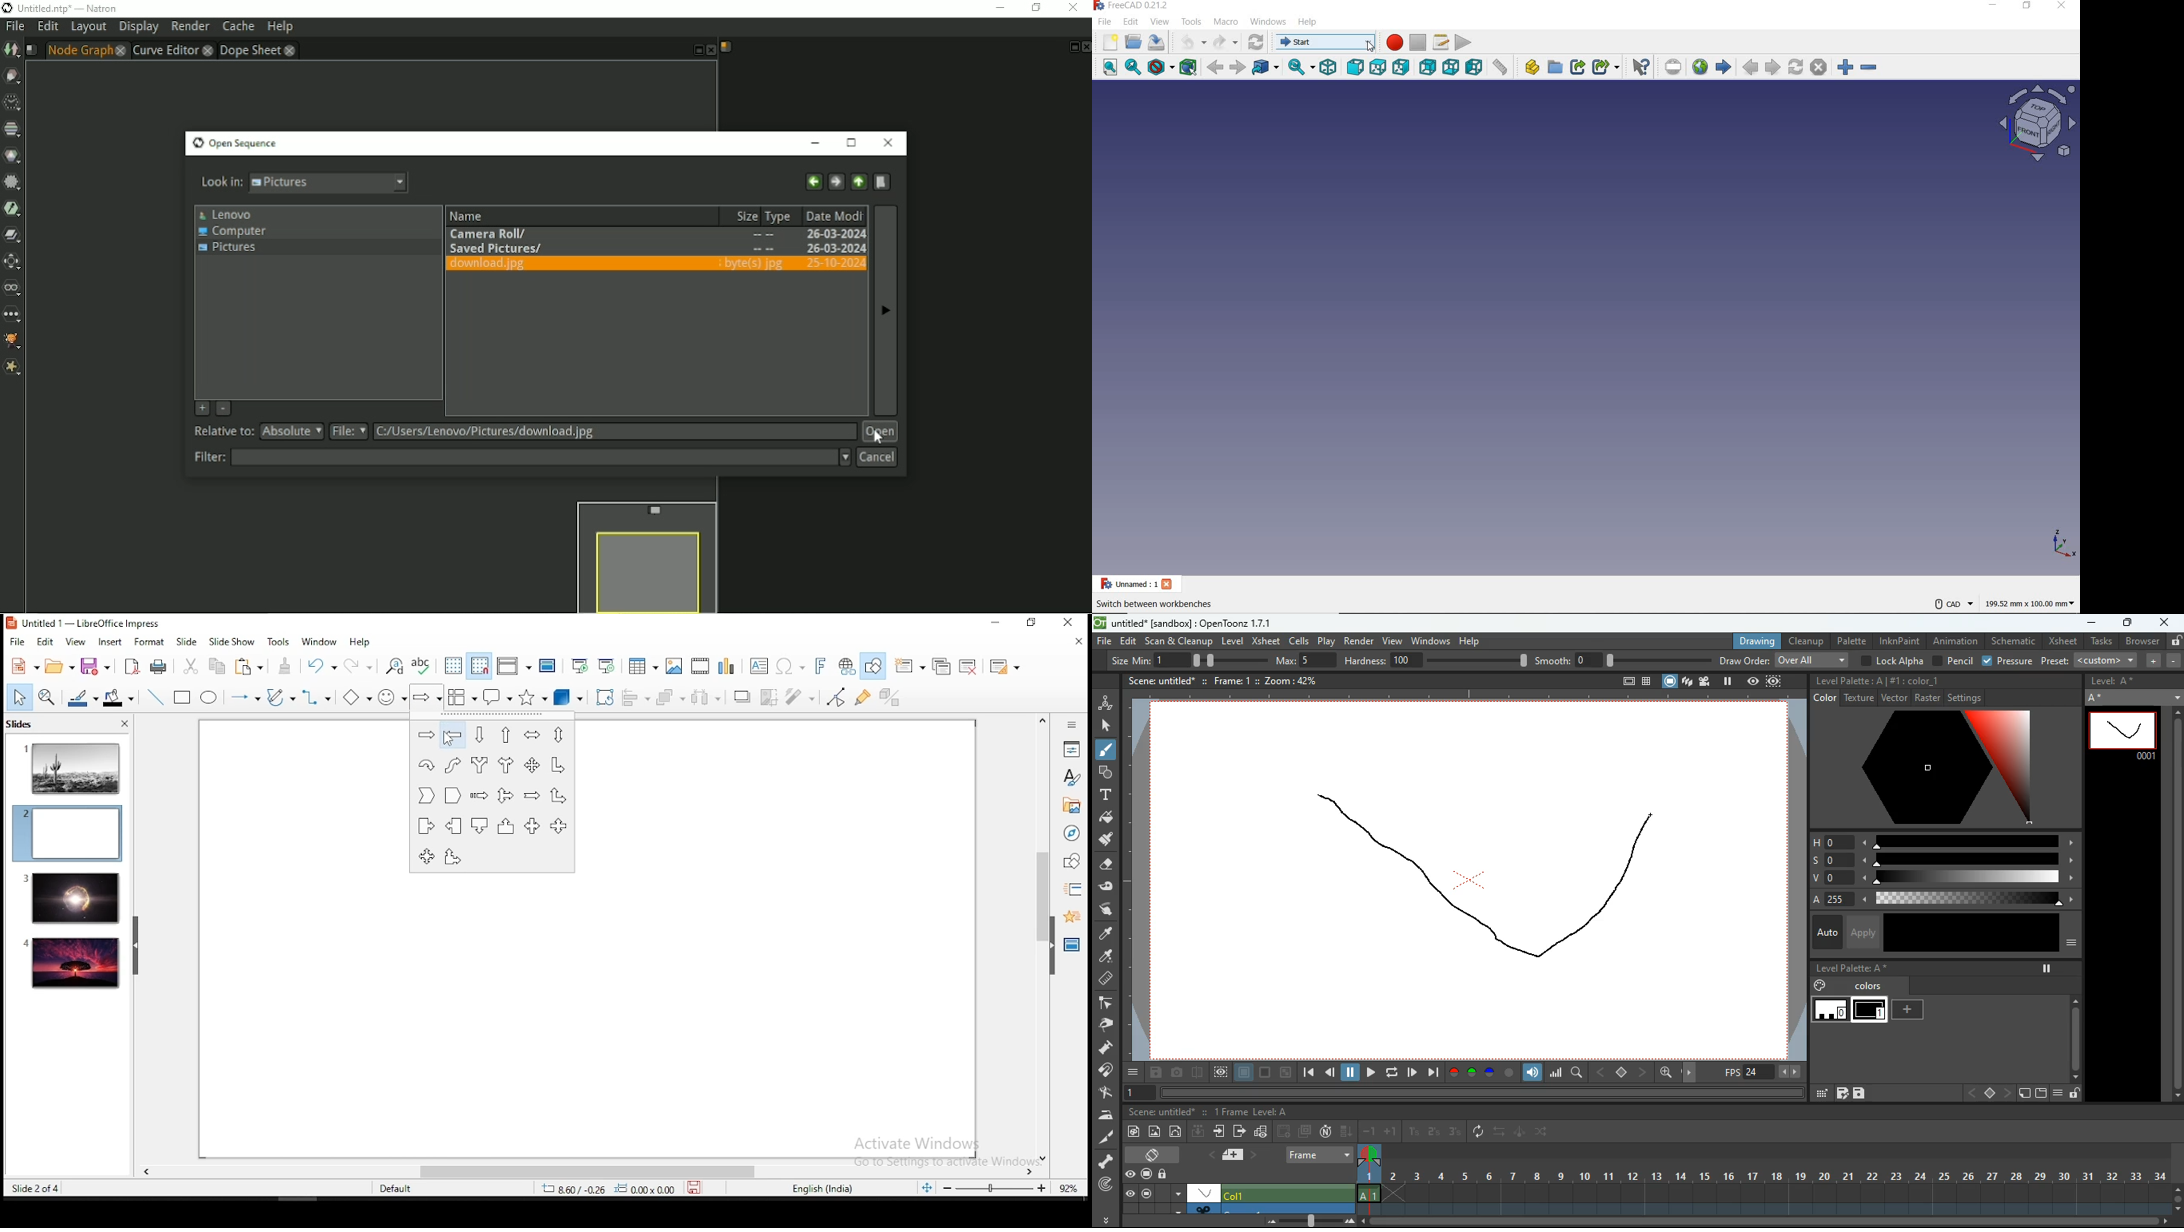 This screenshot has width=2184, height=1232. Describe the element at coordinates (2064, 545) in the screenshot. I see `XYZ` at that location.